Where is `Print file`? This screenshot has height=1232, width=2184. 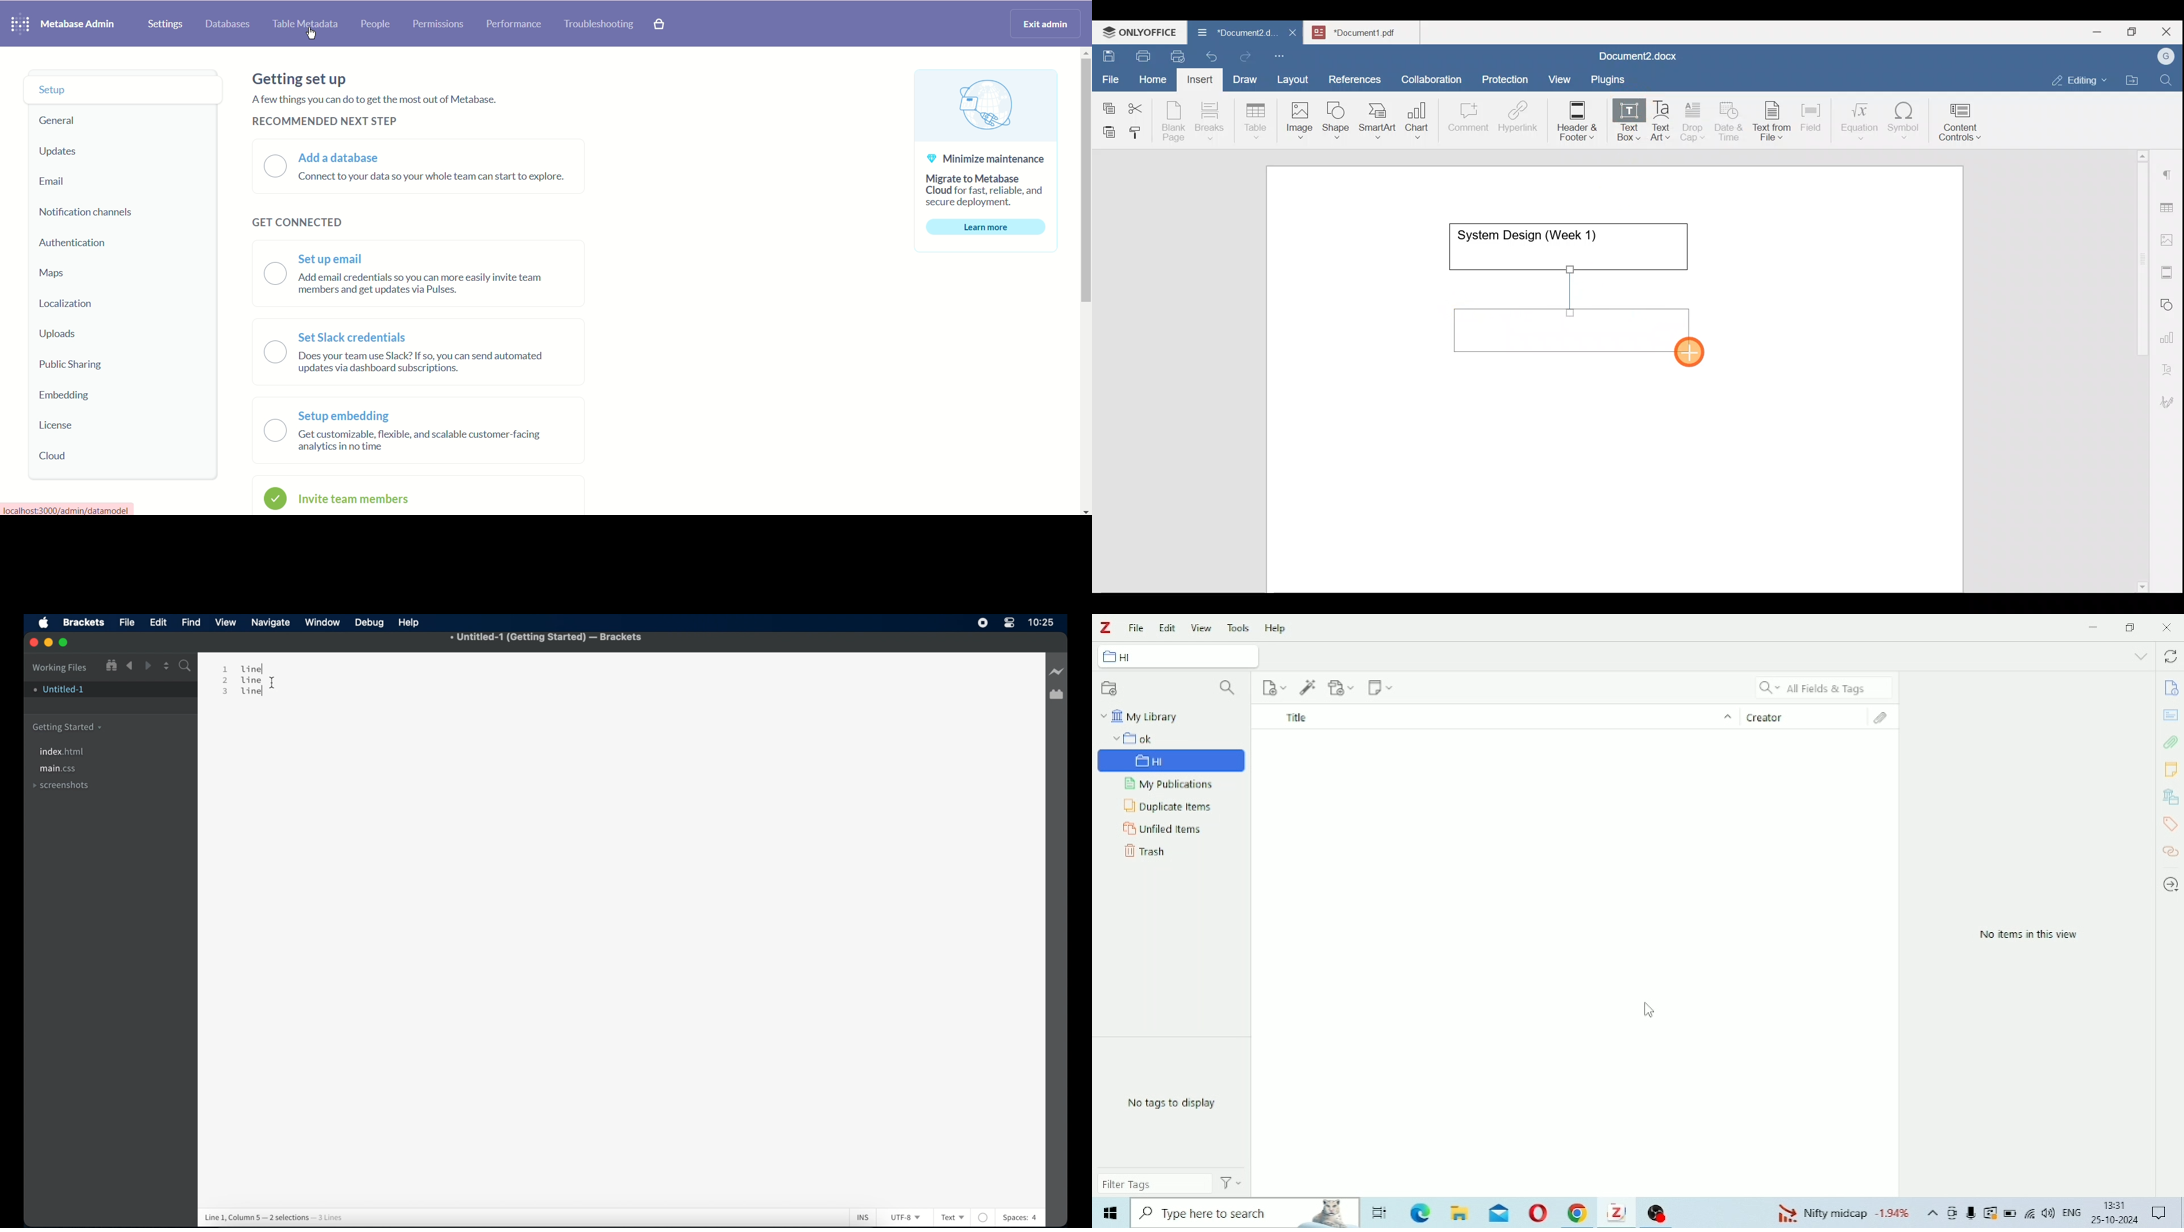 Print file is located at coordinates (1141, 54).